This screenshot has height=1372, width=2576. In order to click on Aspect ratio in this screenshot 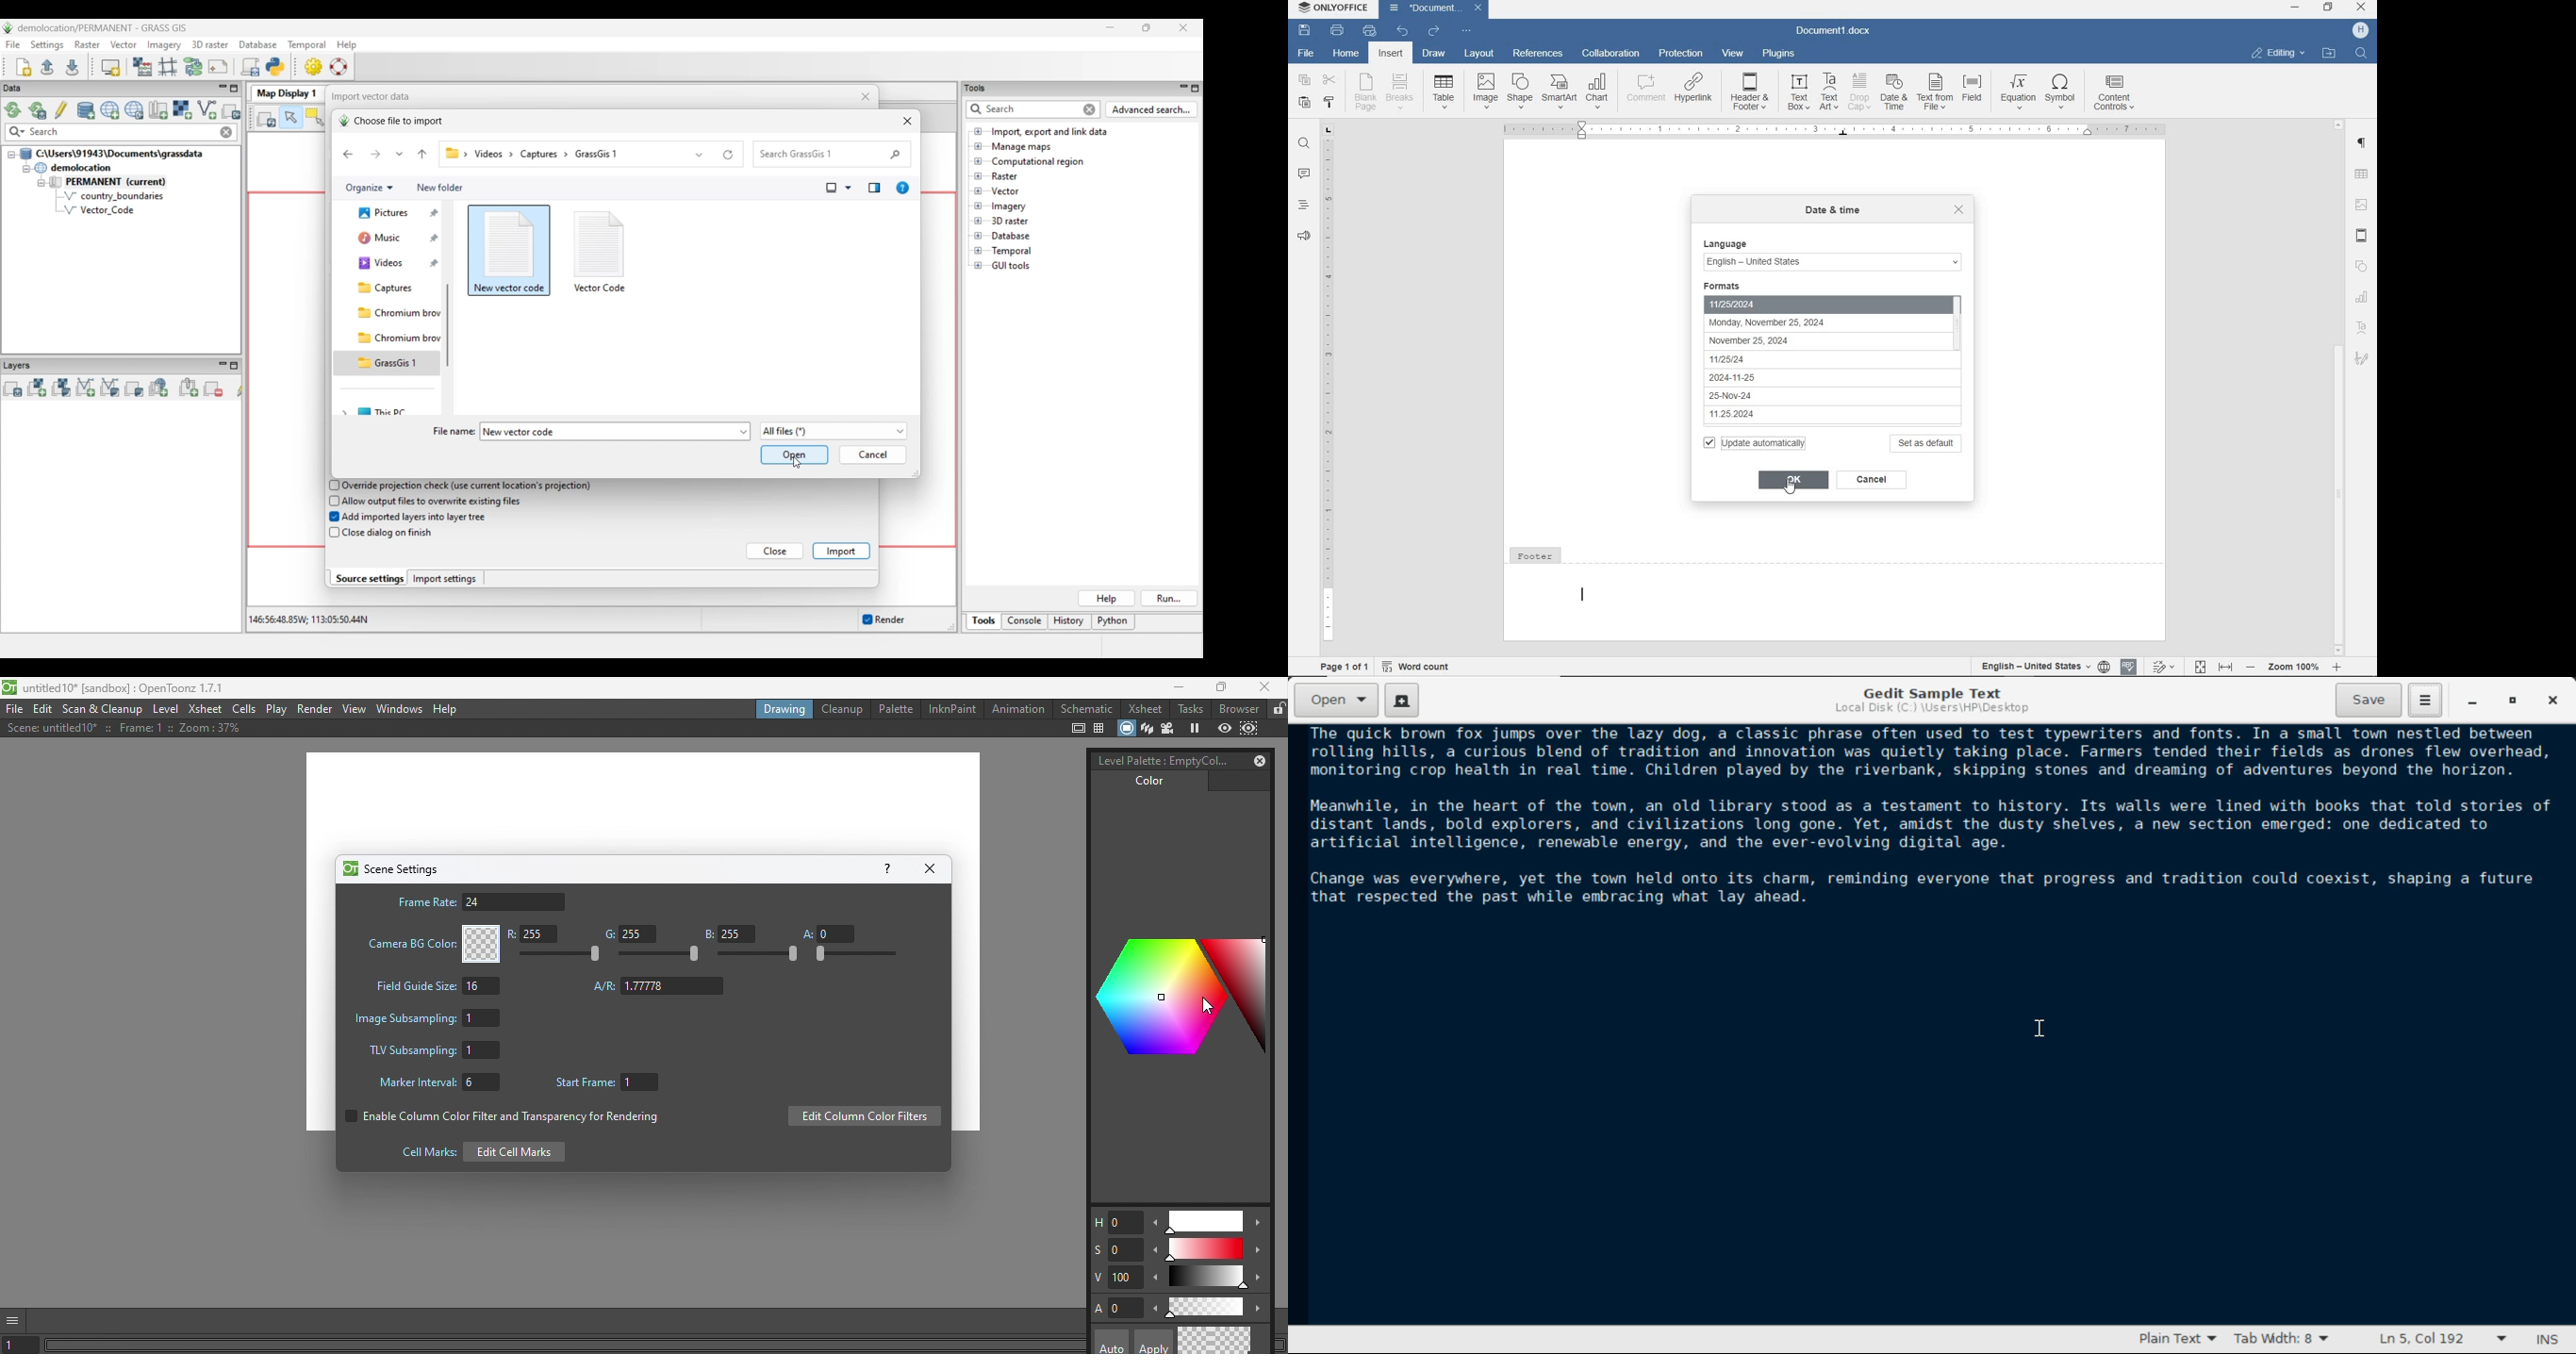, I will do `click(659, 986)`.